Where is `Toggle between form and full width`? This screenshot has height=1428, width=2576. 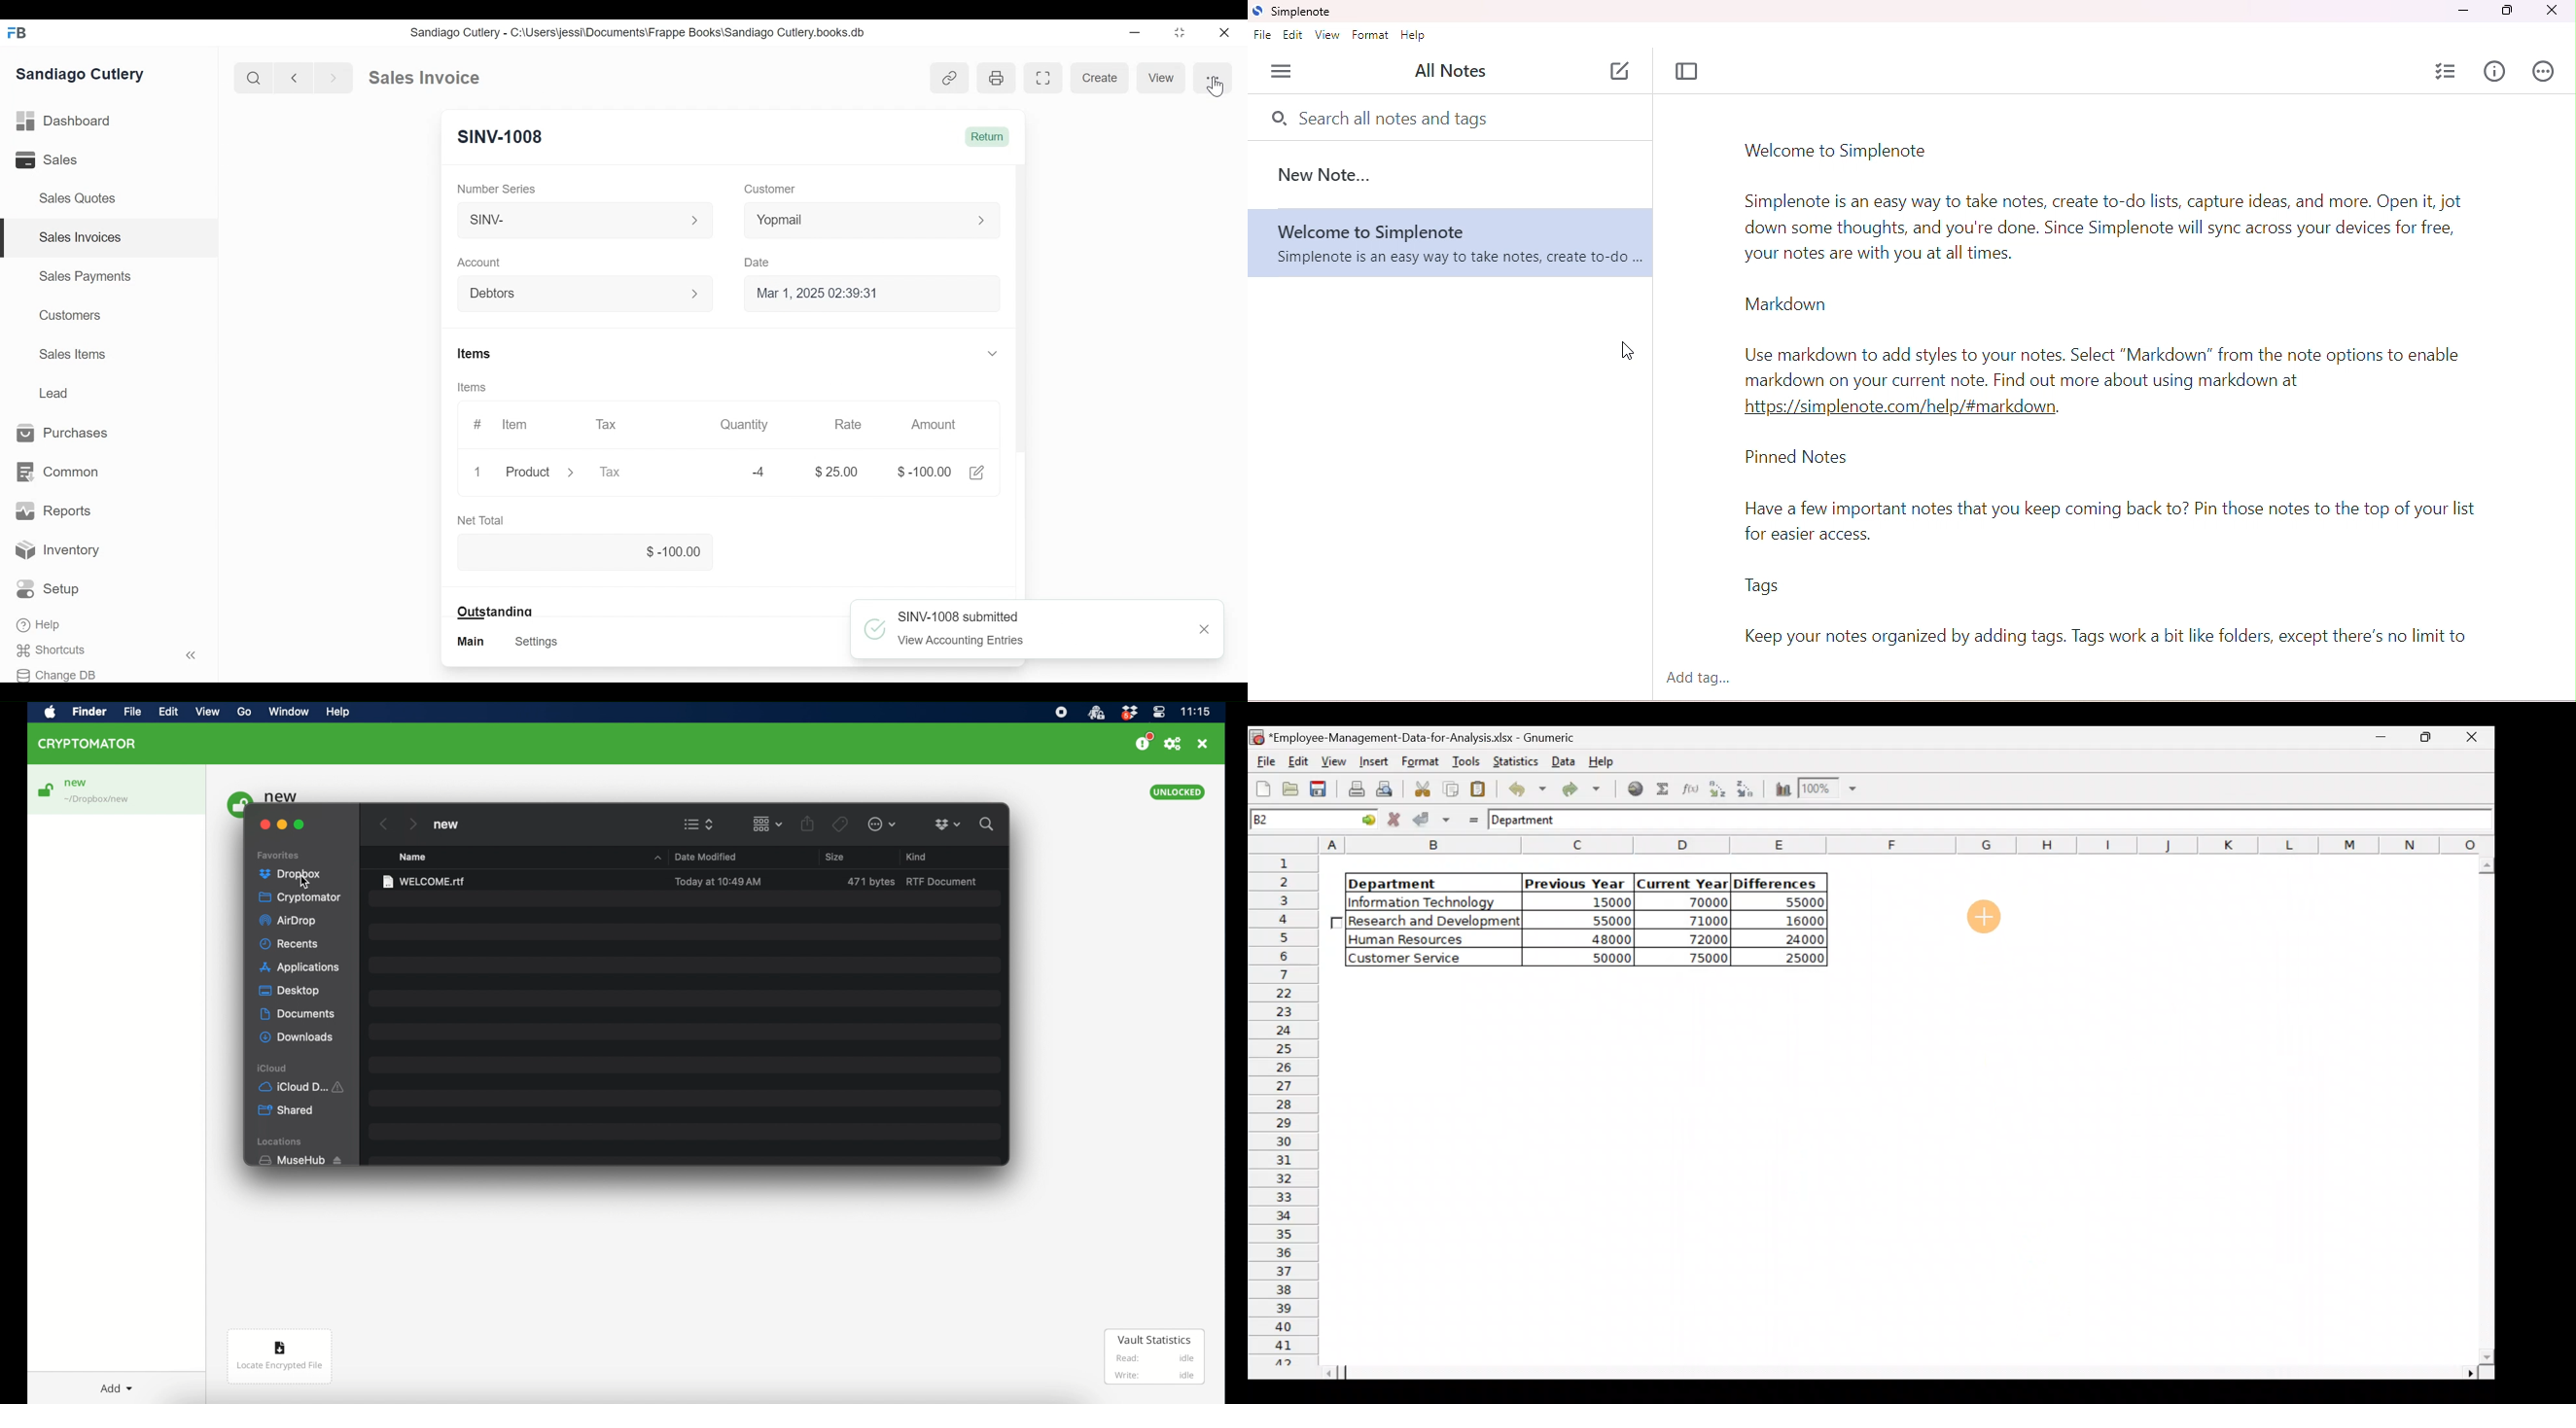 Toggle between form and full width is located at coordinates (1043, 78).